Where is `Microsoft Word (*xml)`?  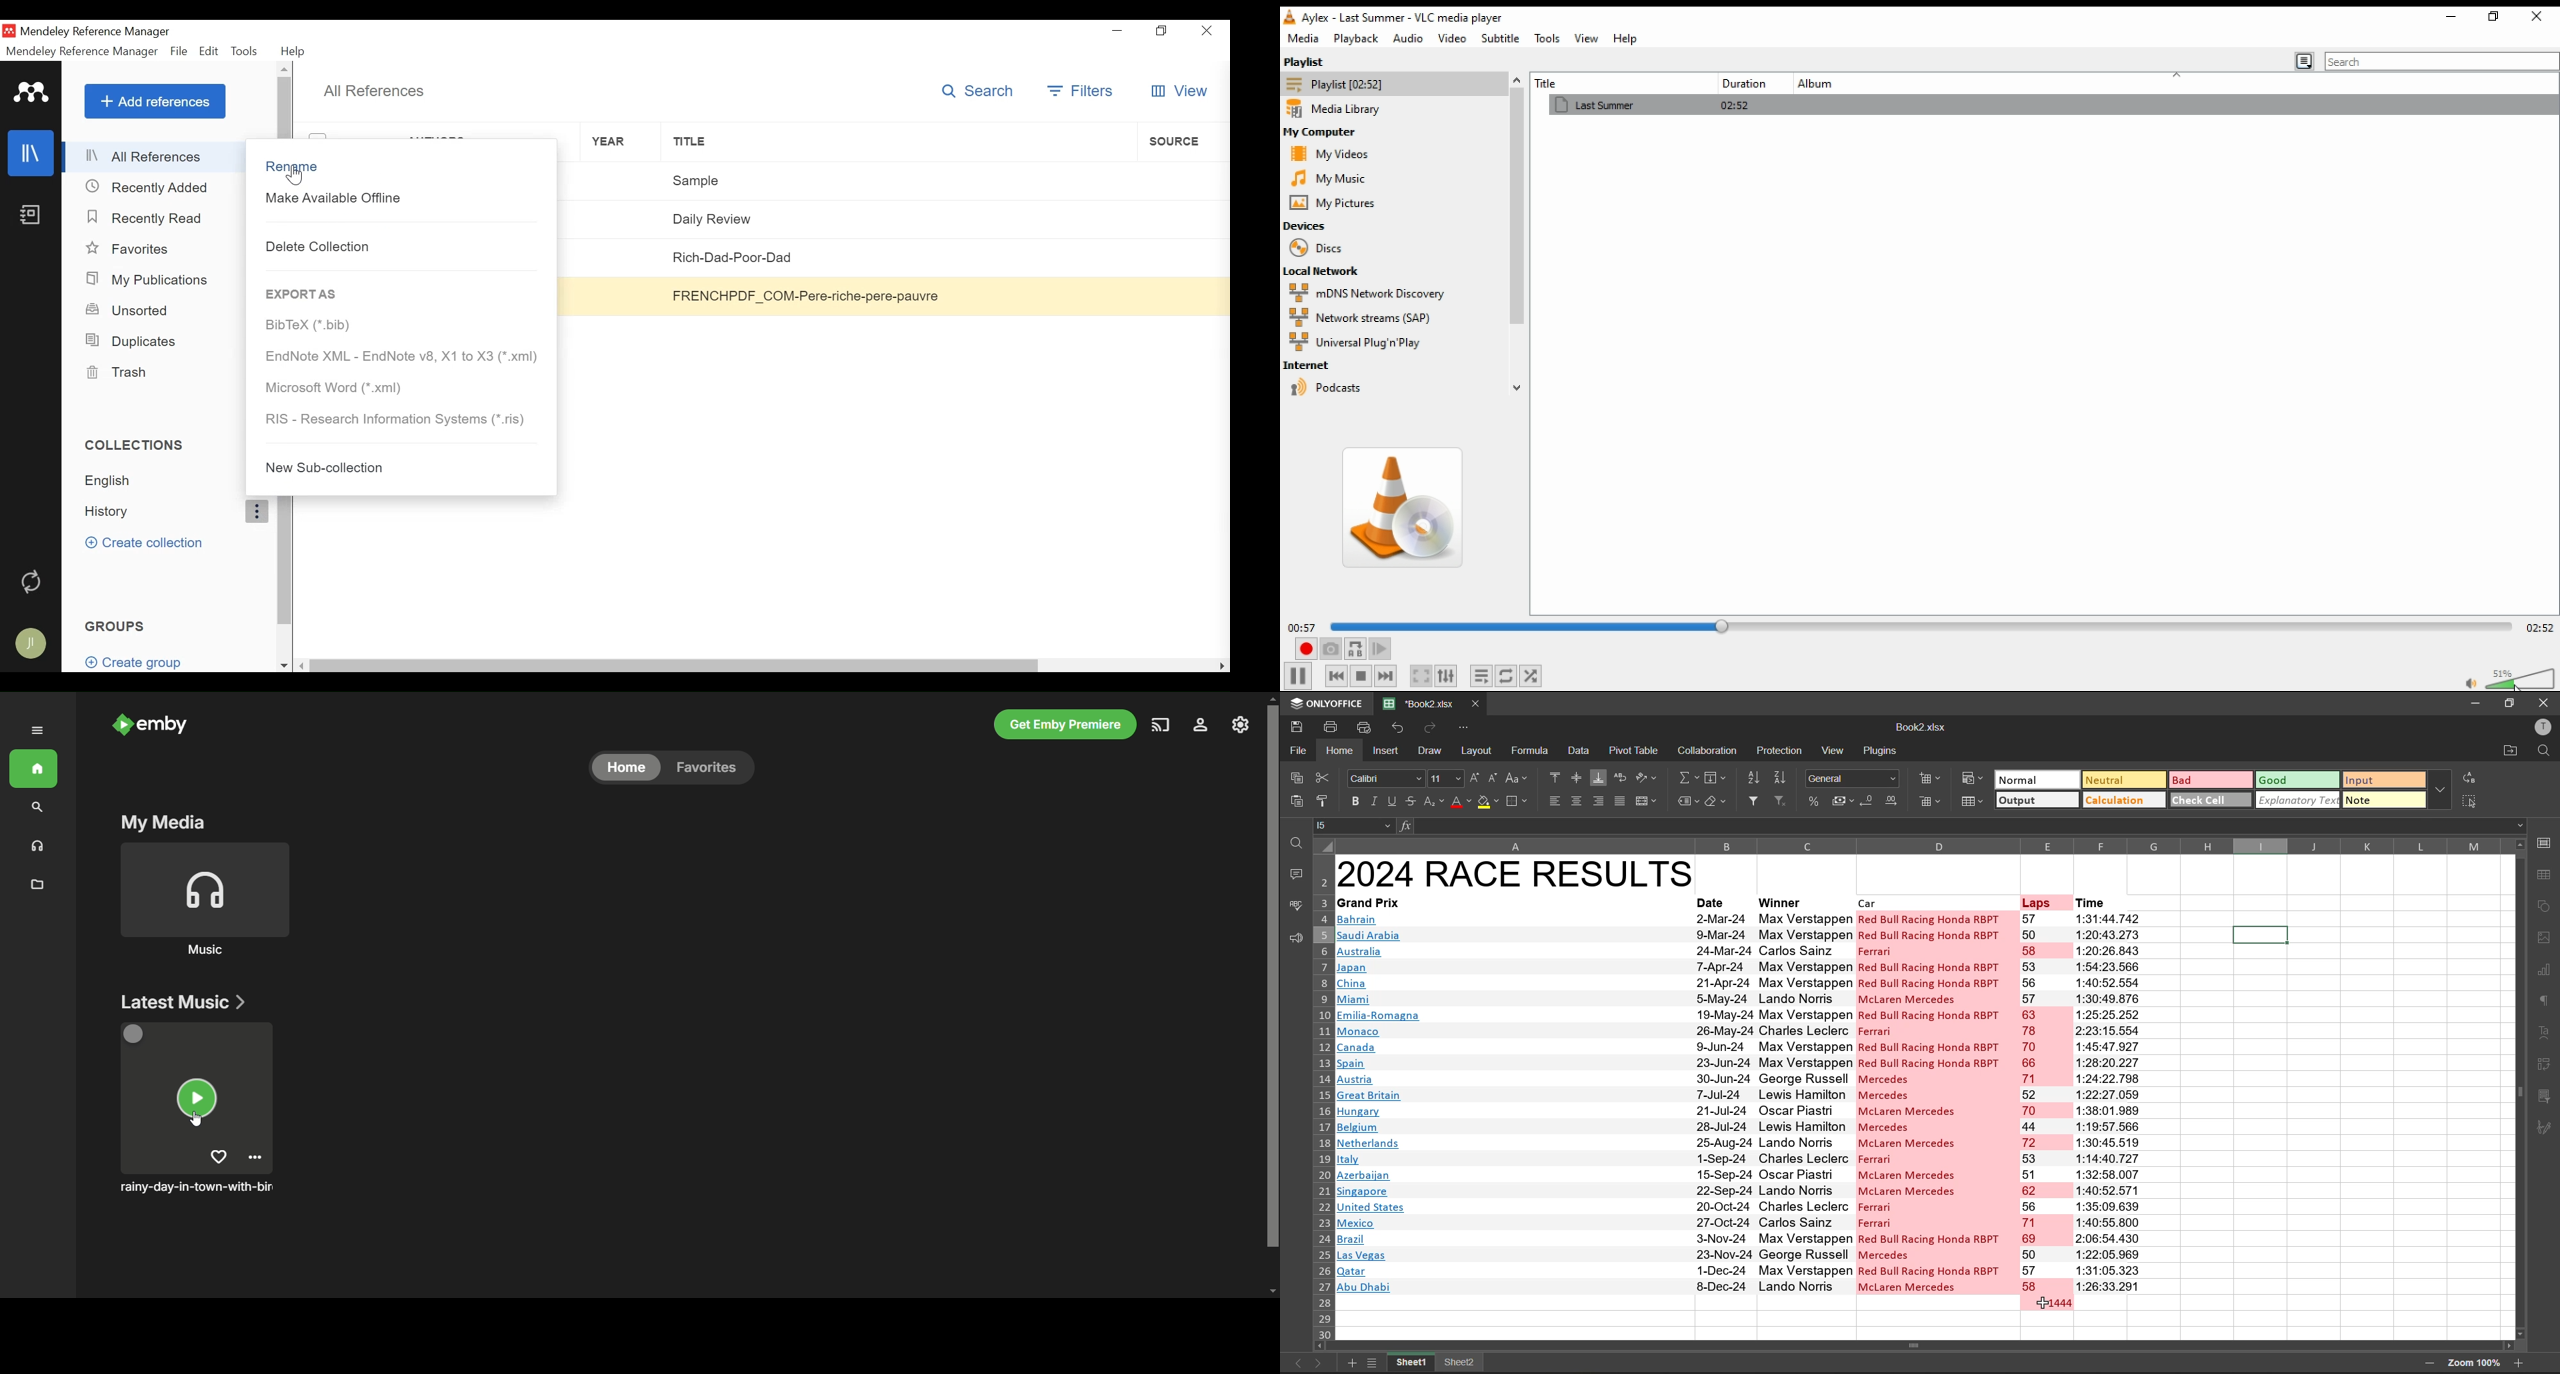
Microsoft Word (*xml) is located at coordinates (401, 388).